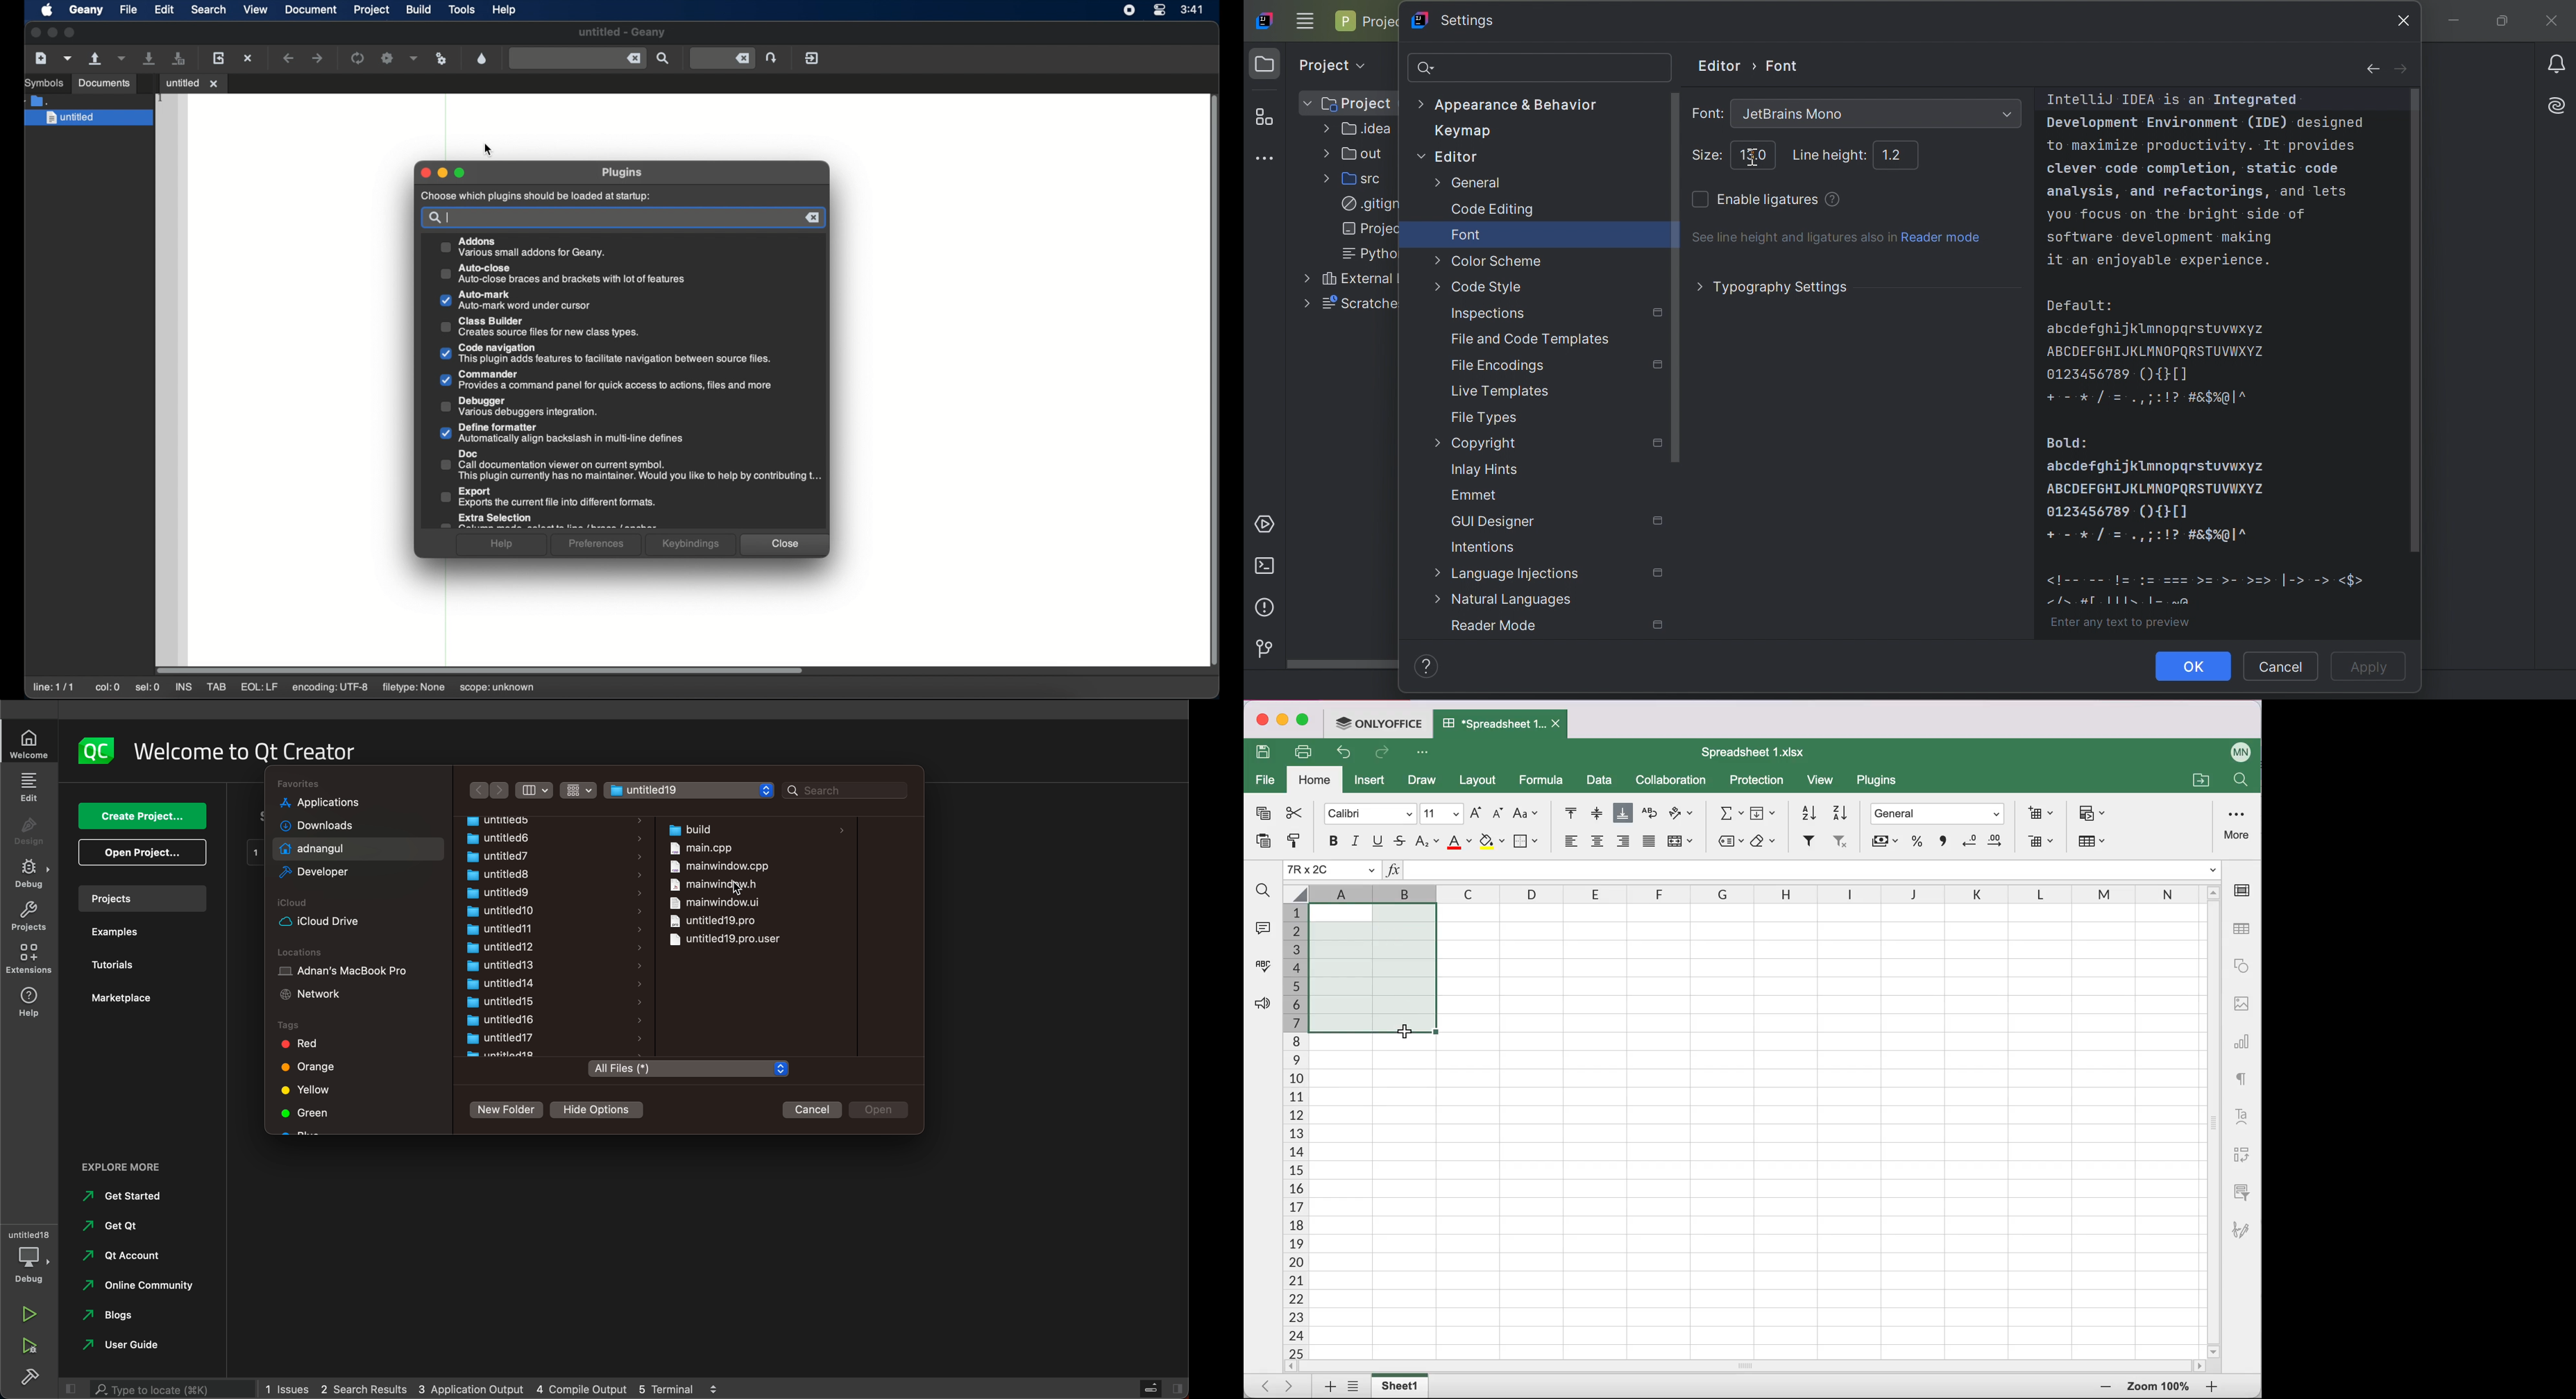 The image size is (2576, 1400). I want to click on redo, so click(1385, 755).